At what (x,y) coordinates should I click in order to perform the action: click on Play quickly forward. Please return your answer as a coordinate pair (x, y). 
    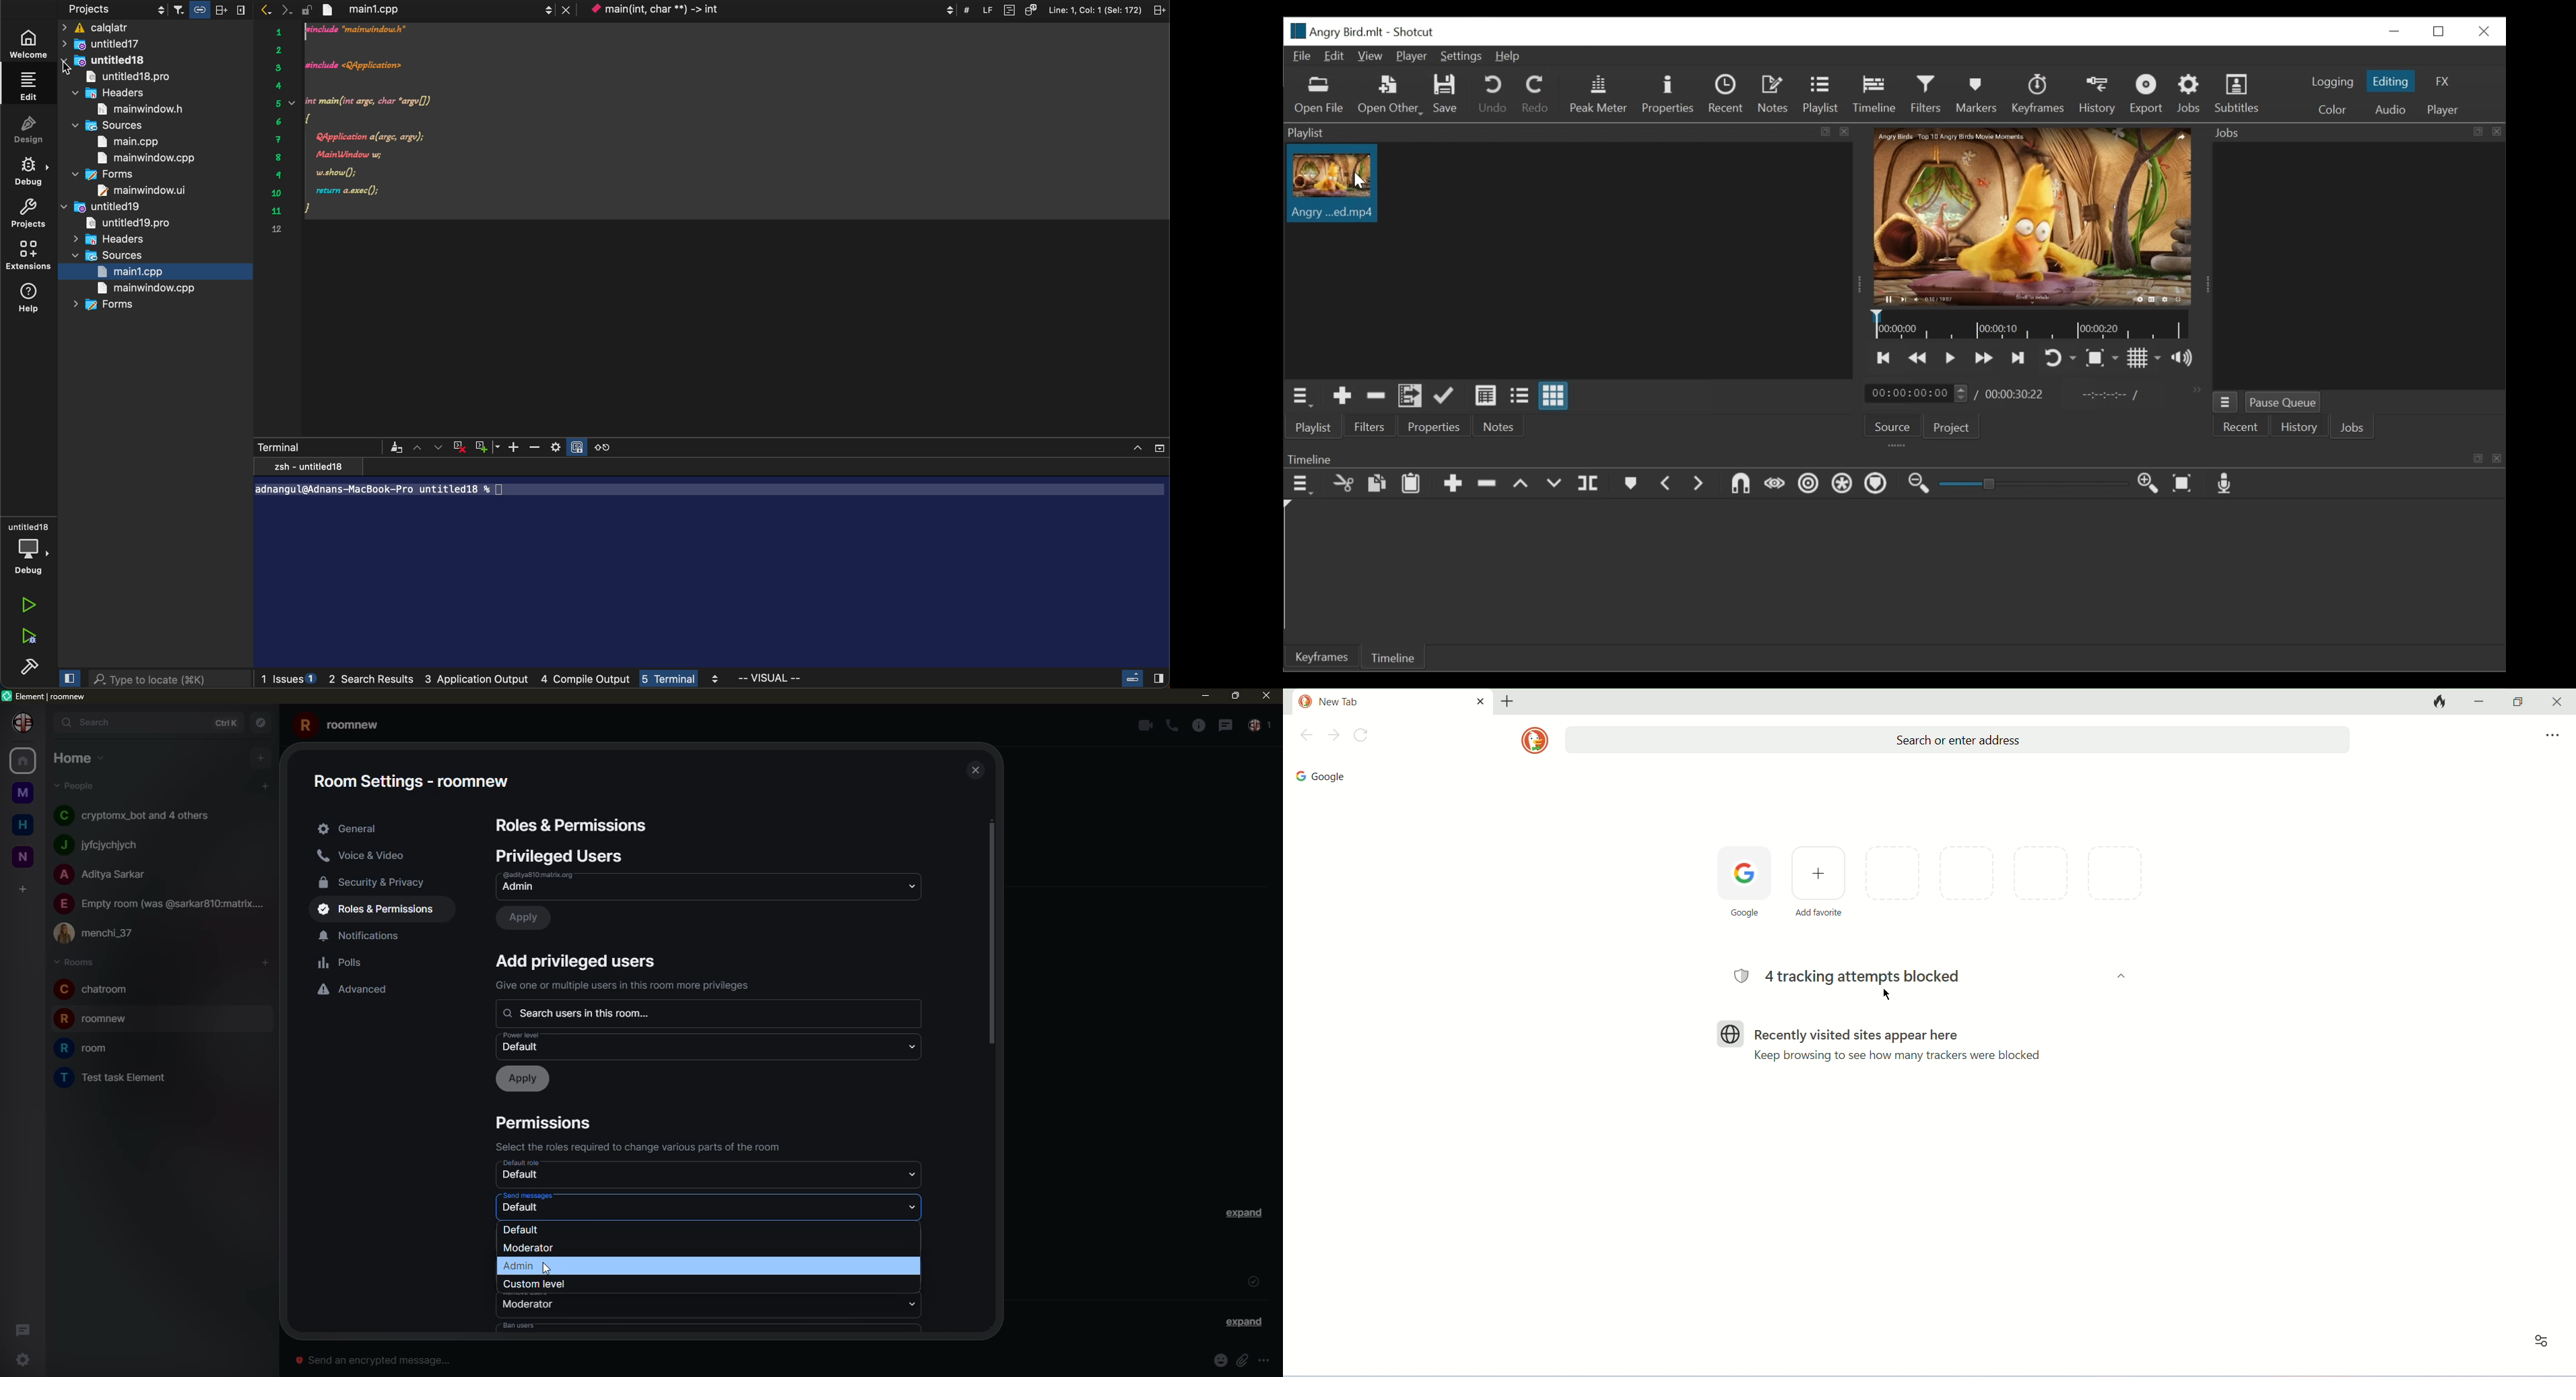
    Looking at the image, I should click on (1985, 358).